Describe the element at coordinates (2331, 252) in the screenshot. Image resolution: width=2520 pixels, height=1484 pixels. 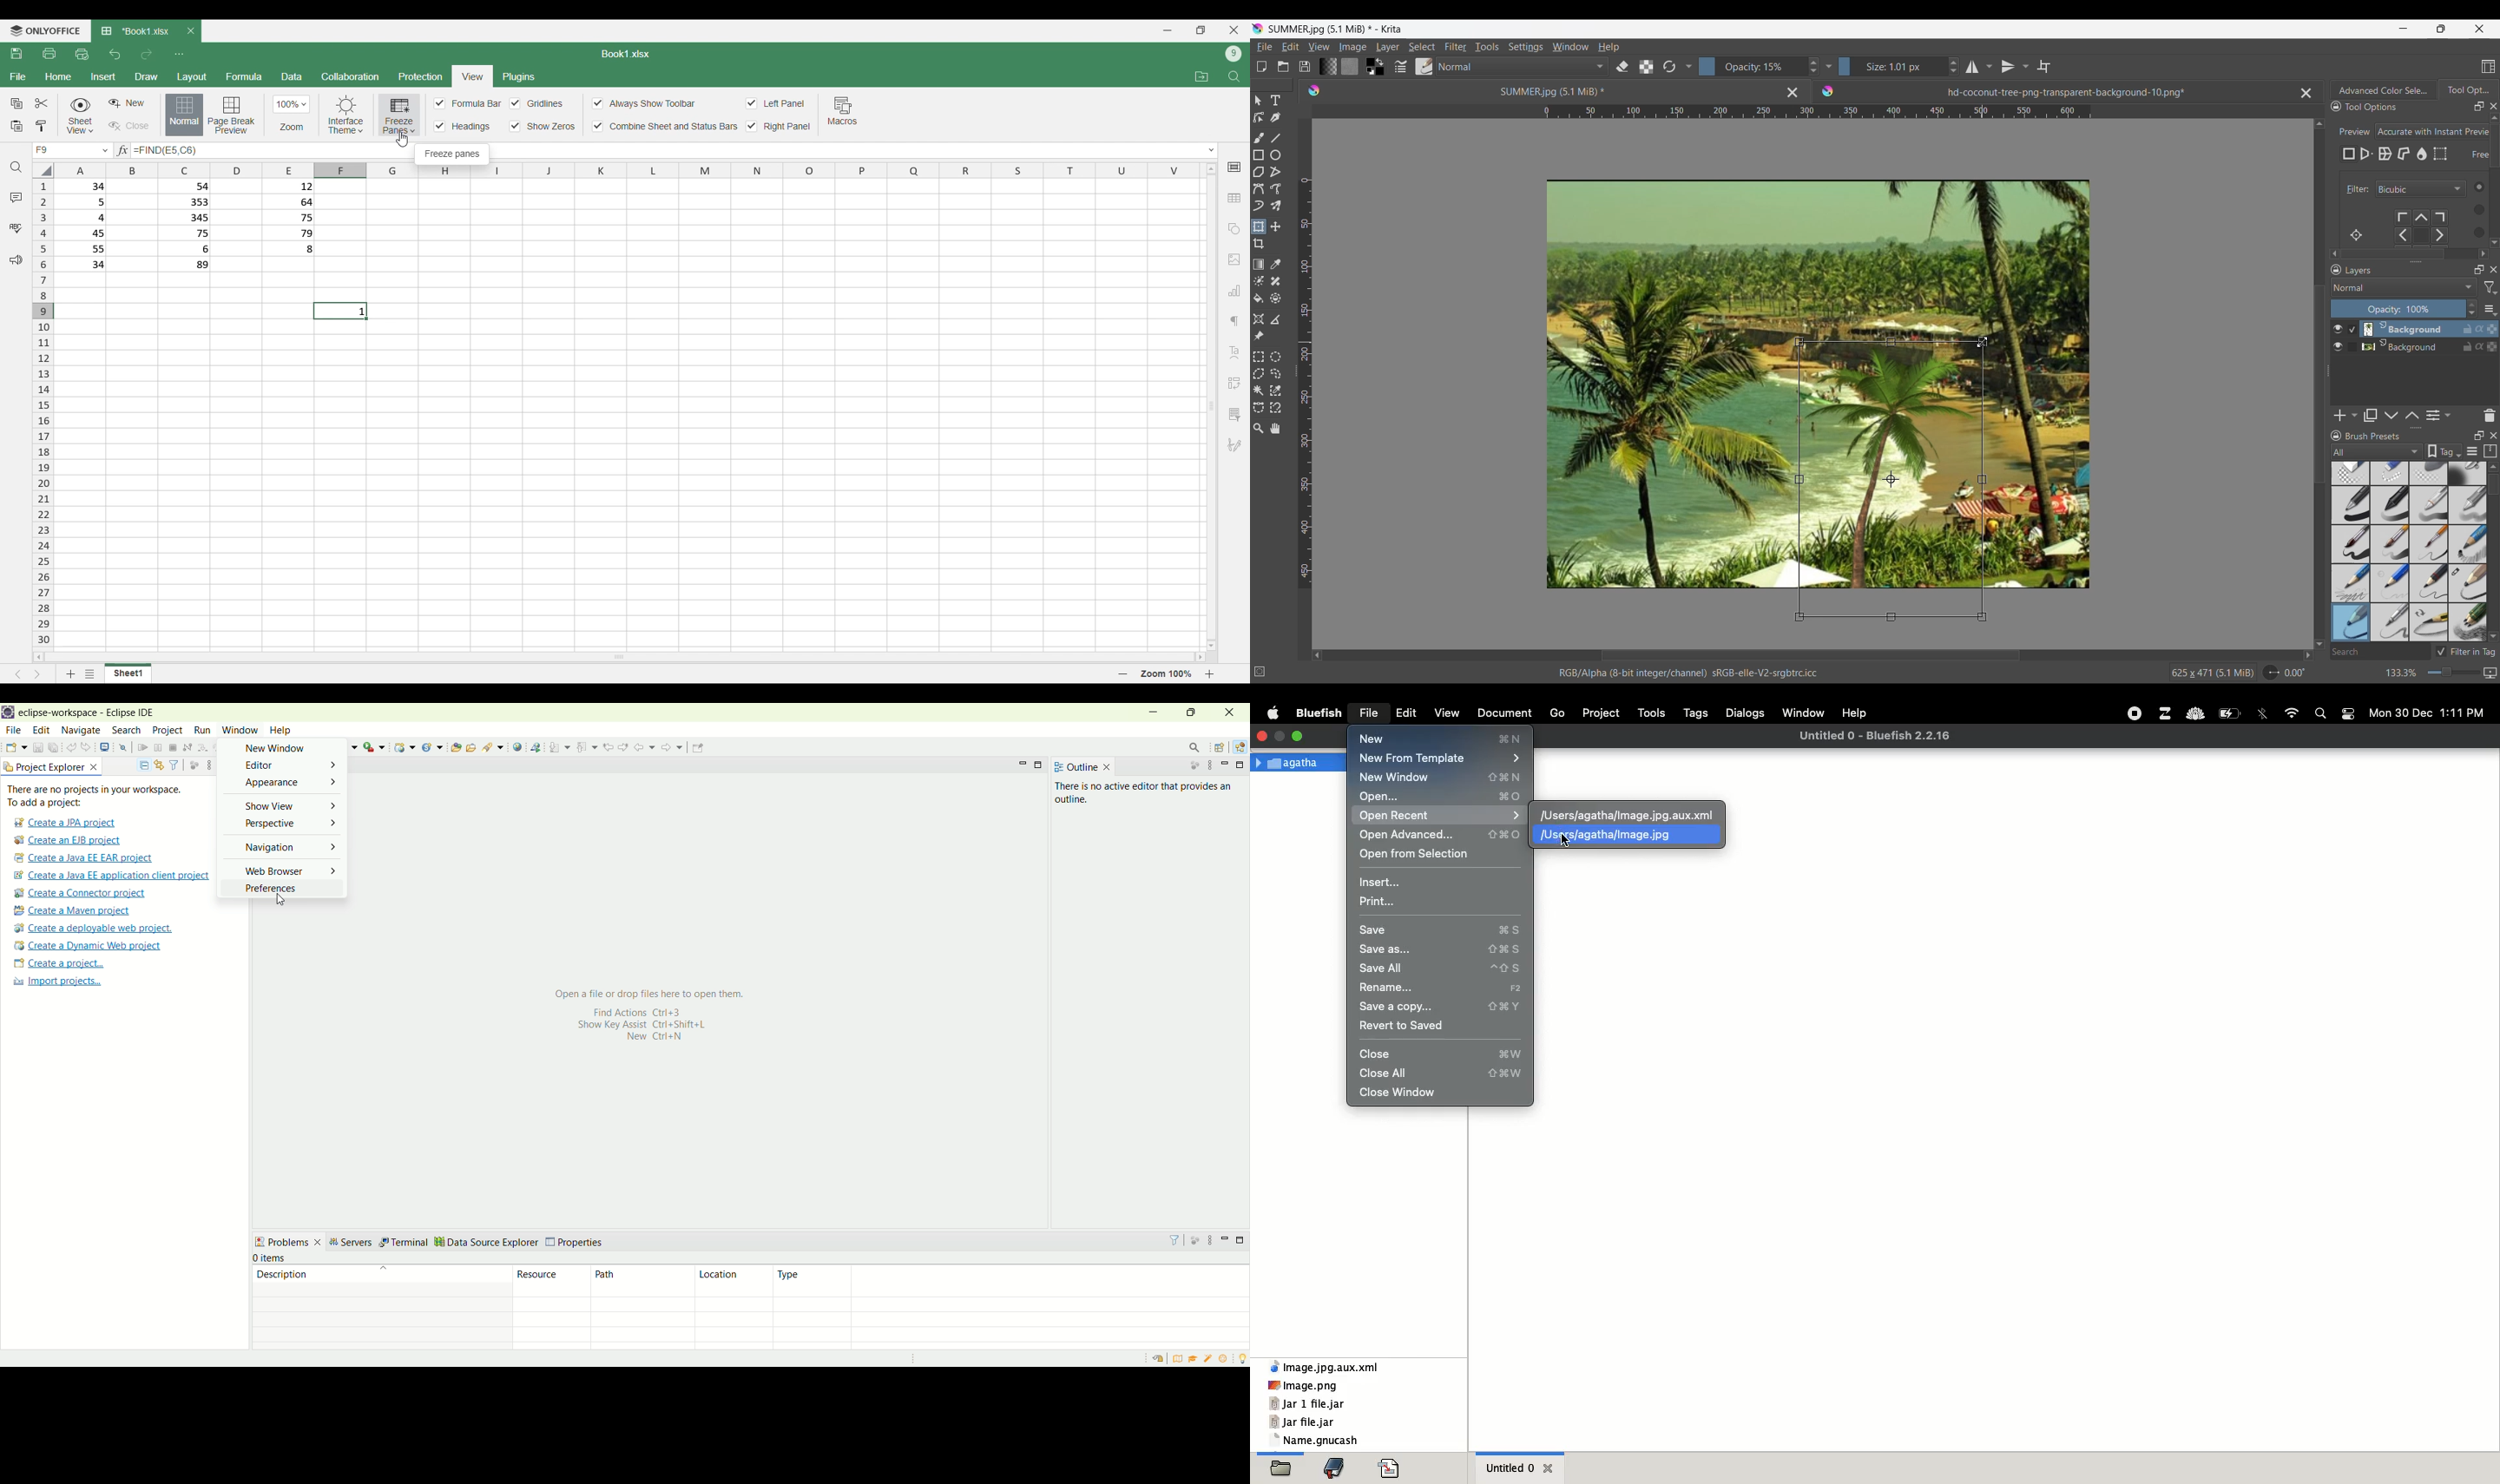
I see `Left` at that location.